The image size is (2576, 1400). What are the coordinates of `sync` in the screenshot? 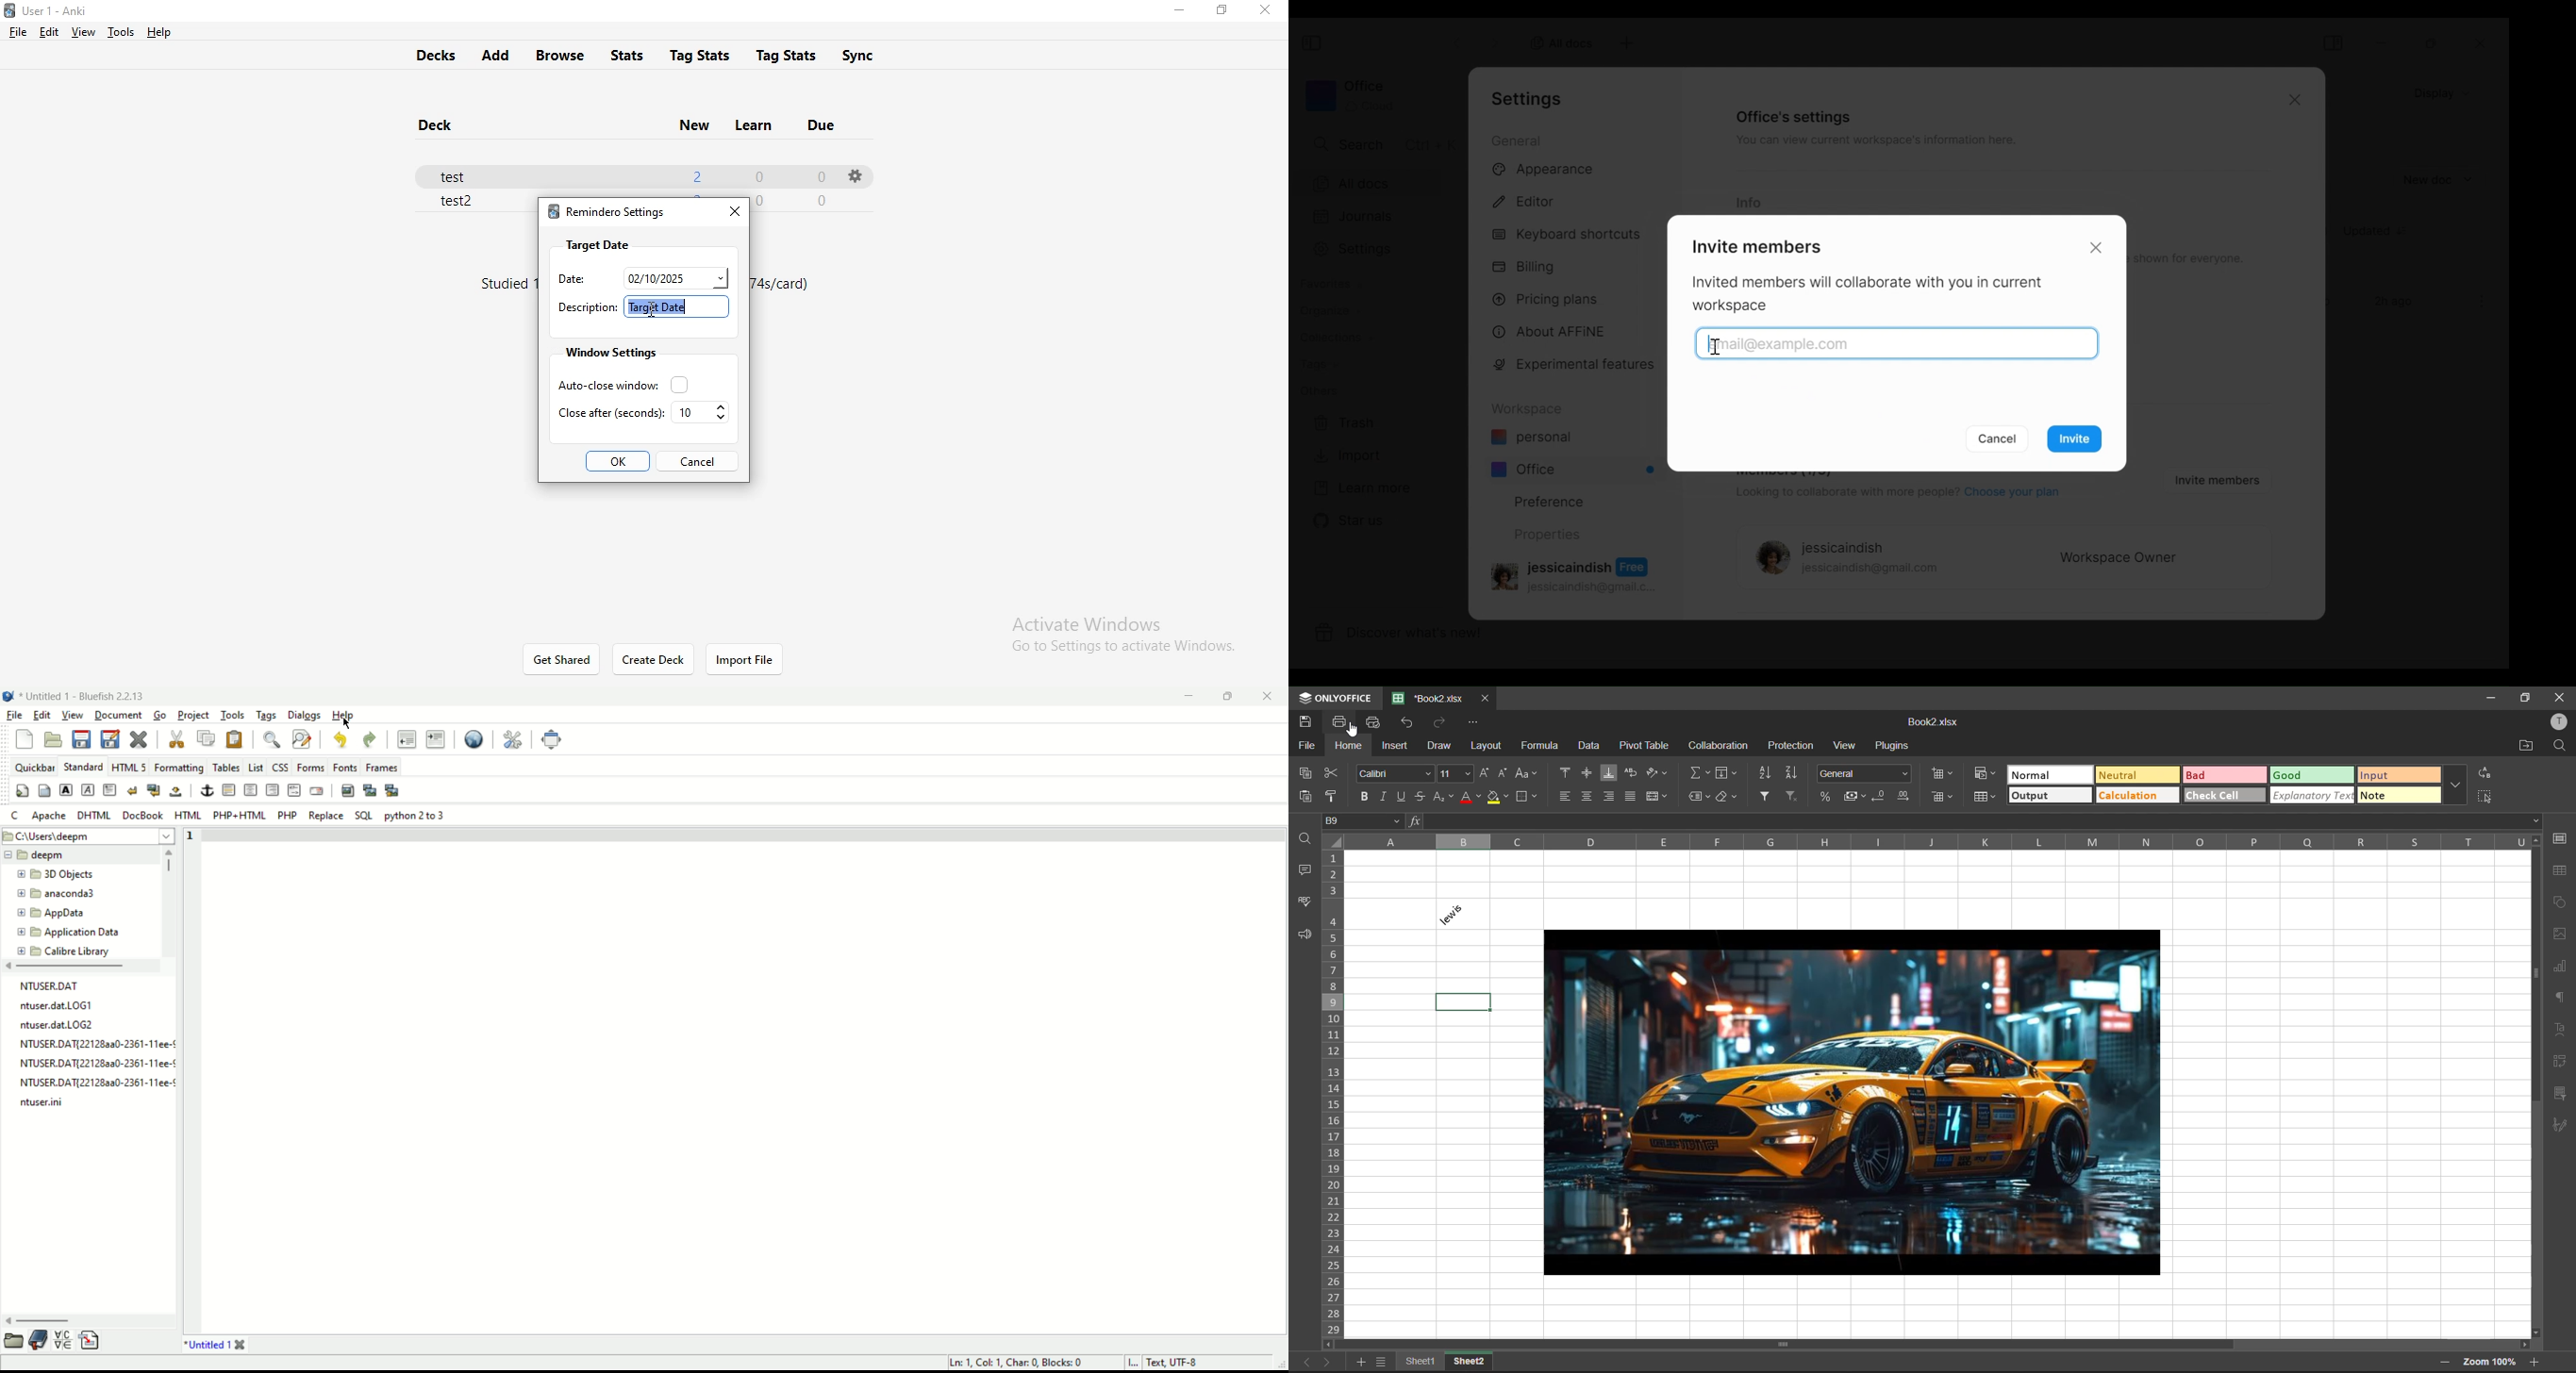 It's located at (871, 56).